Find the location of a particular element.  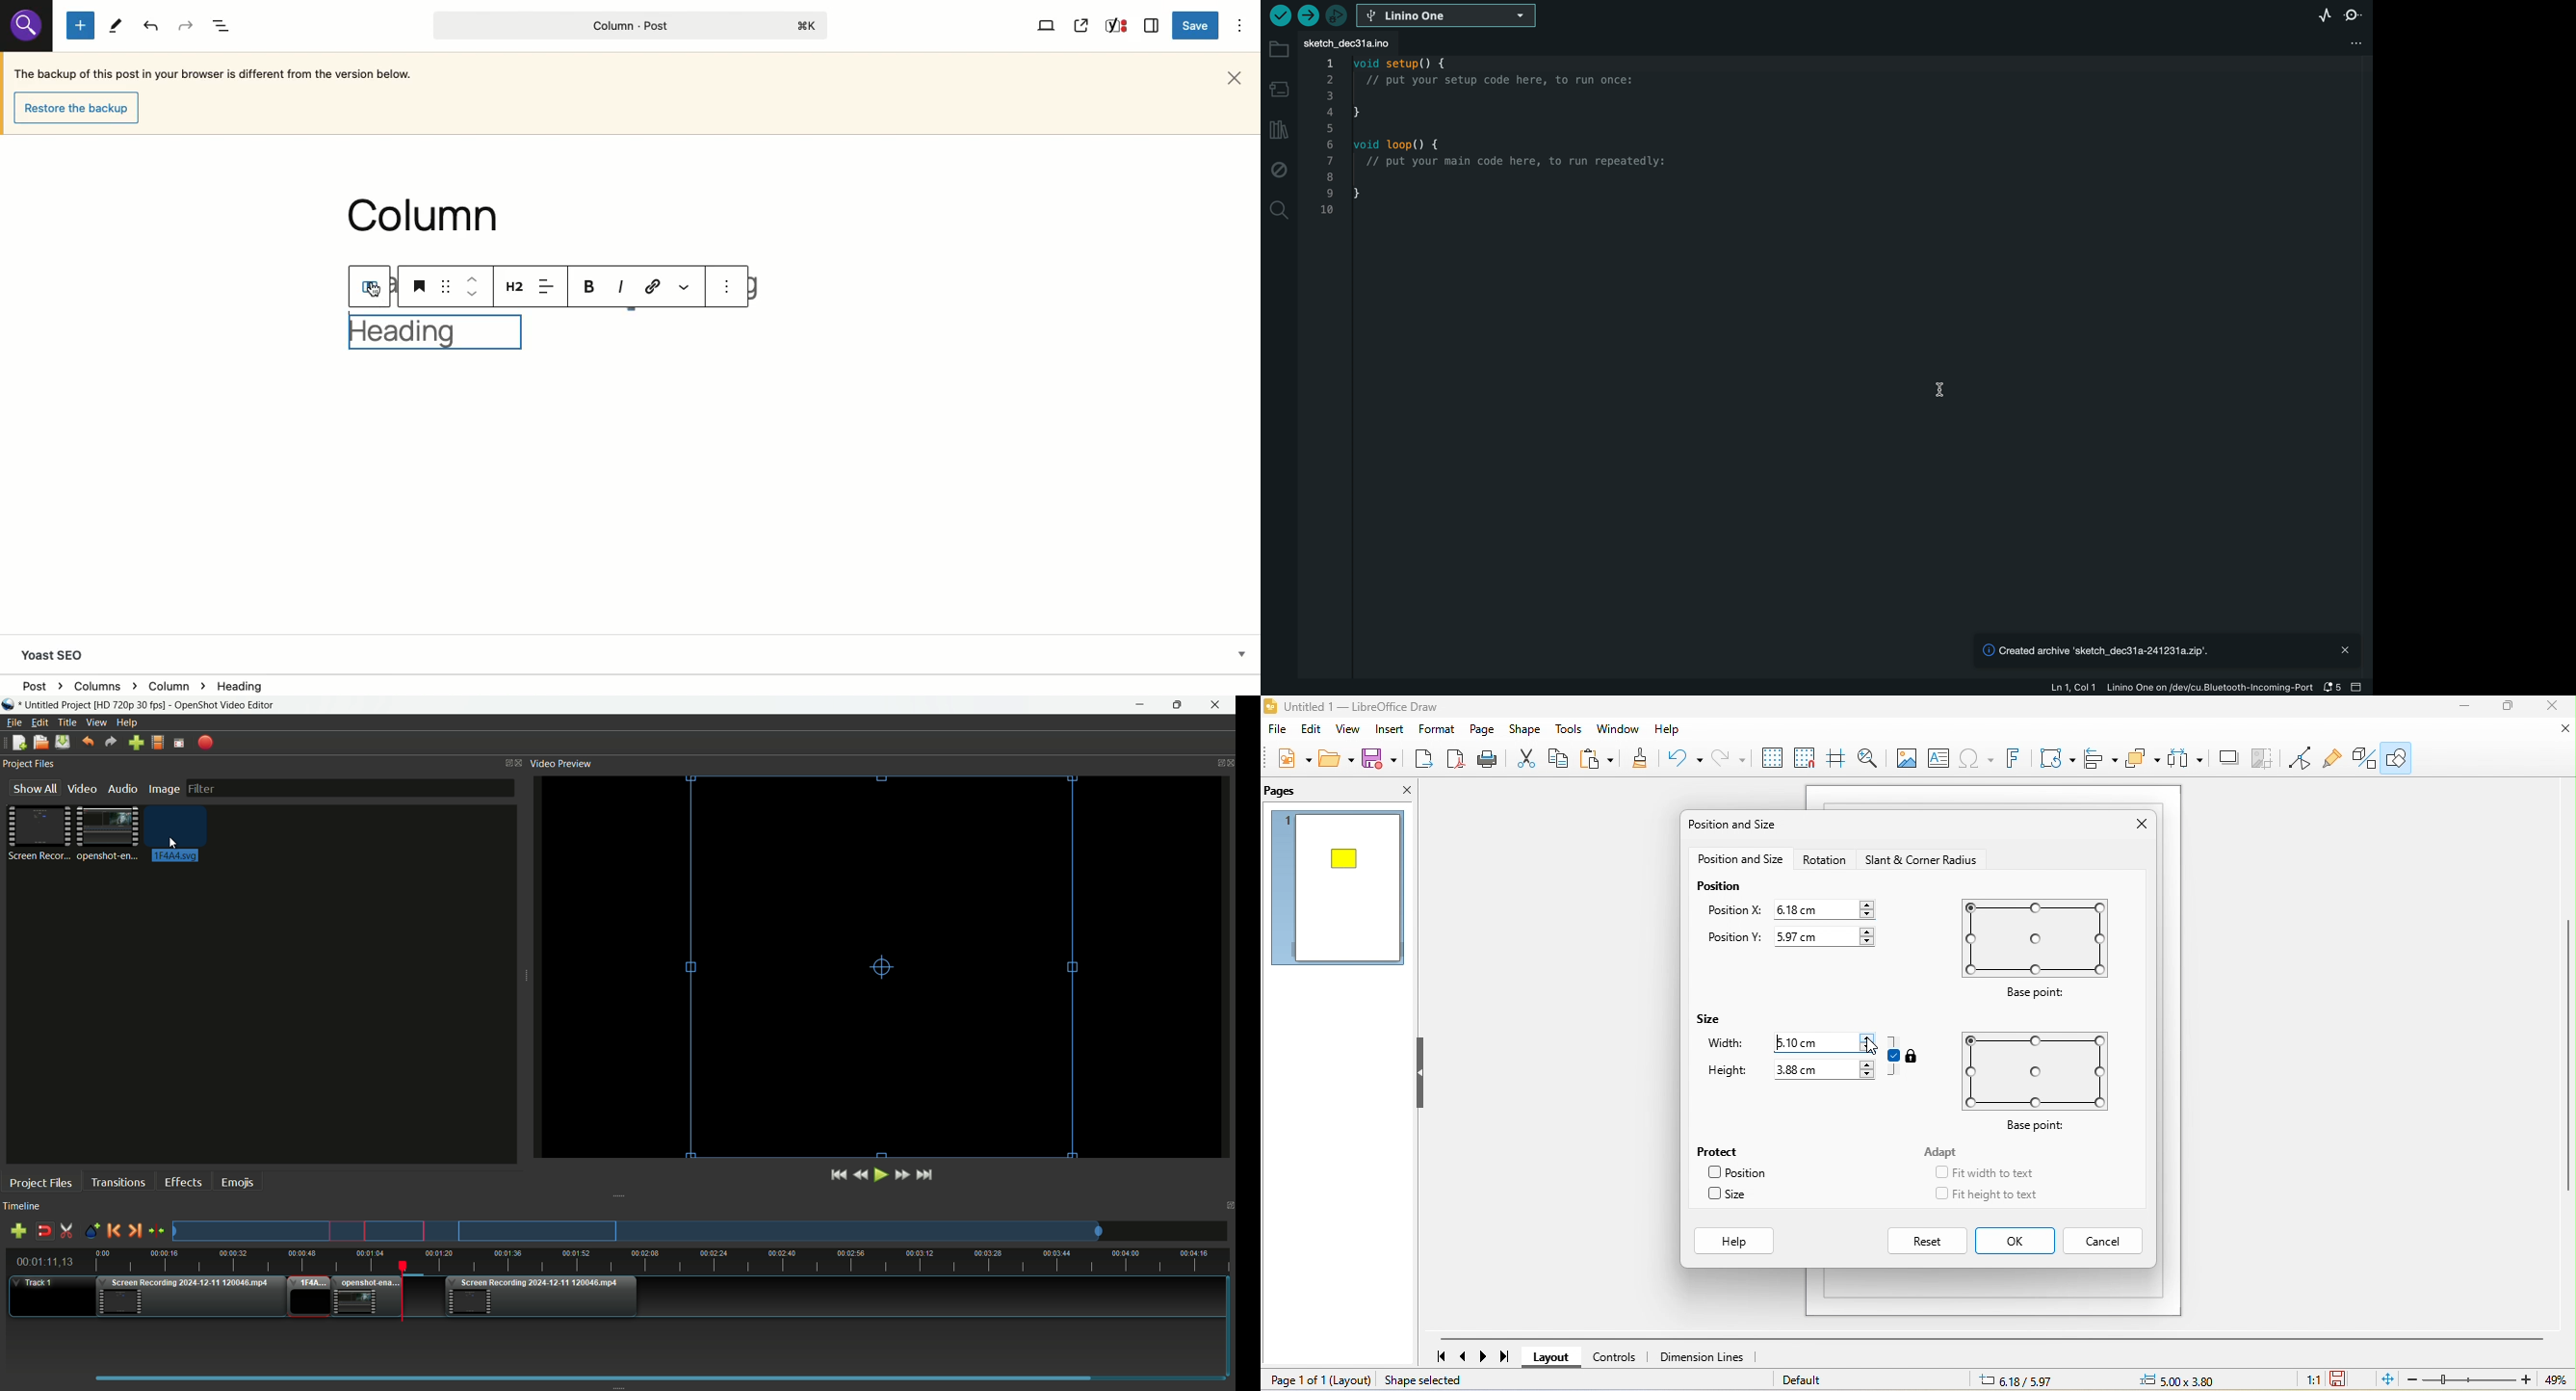

see option is located at coordinates (730, 287).